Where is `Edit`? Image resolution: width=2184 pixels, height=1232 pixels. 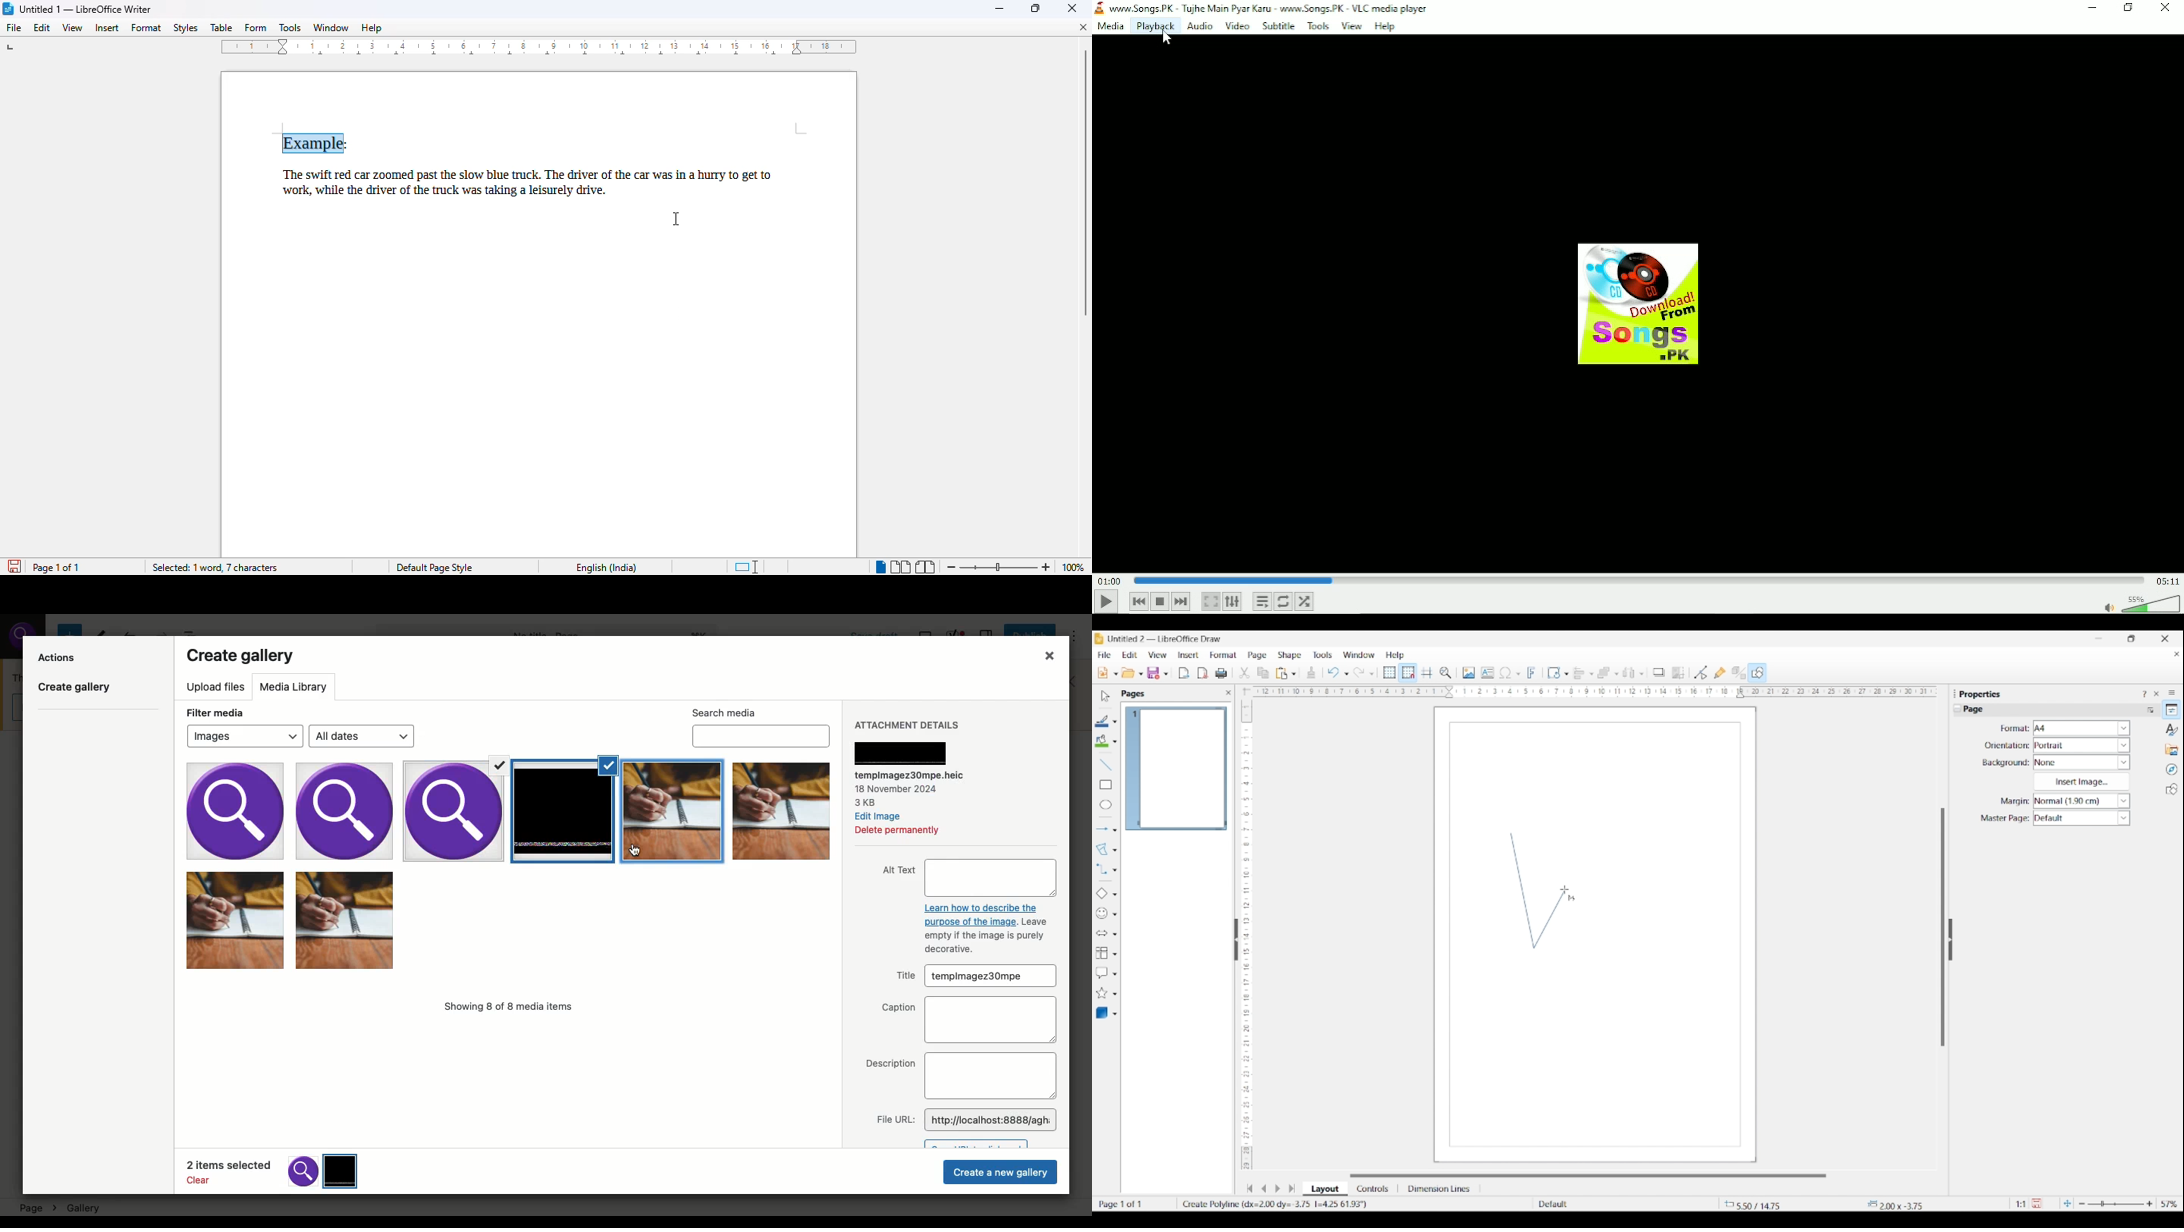 Edit is located at coordinates (1130, 655).